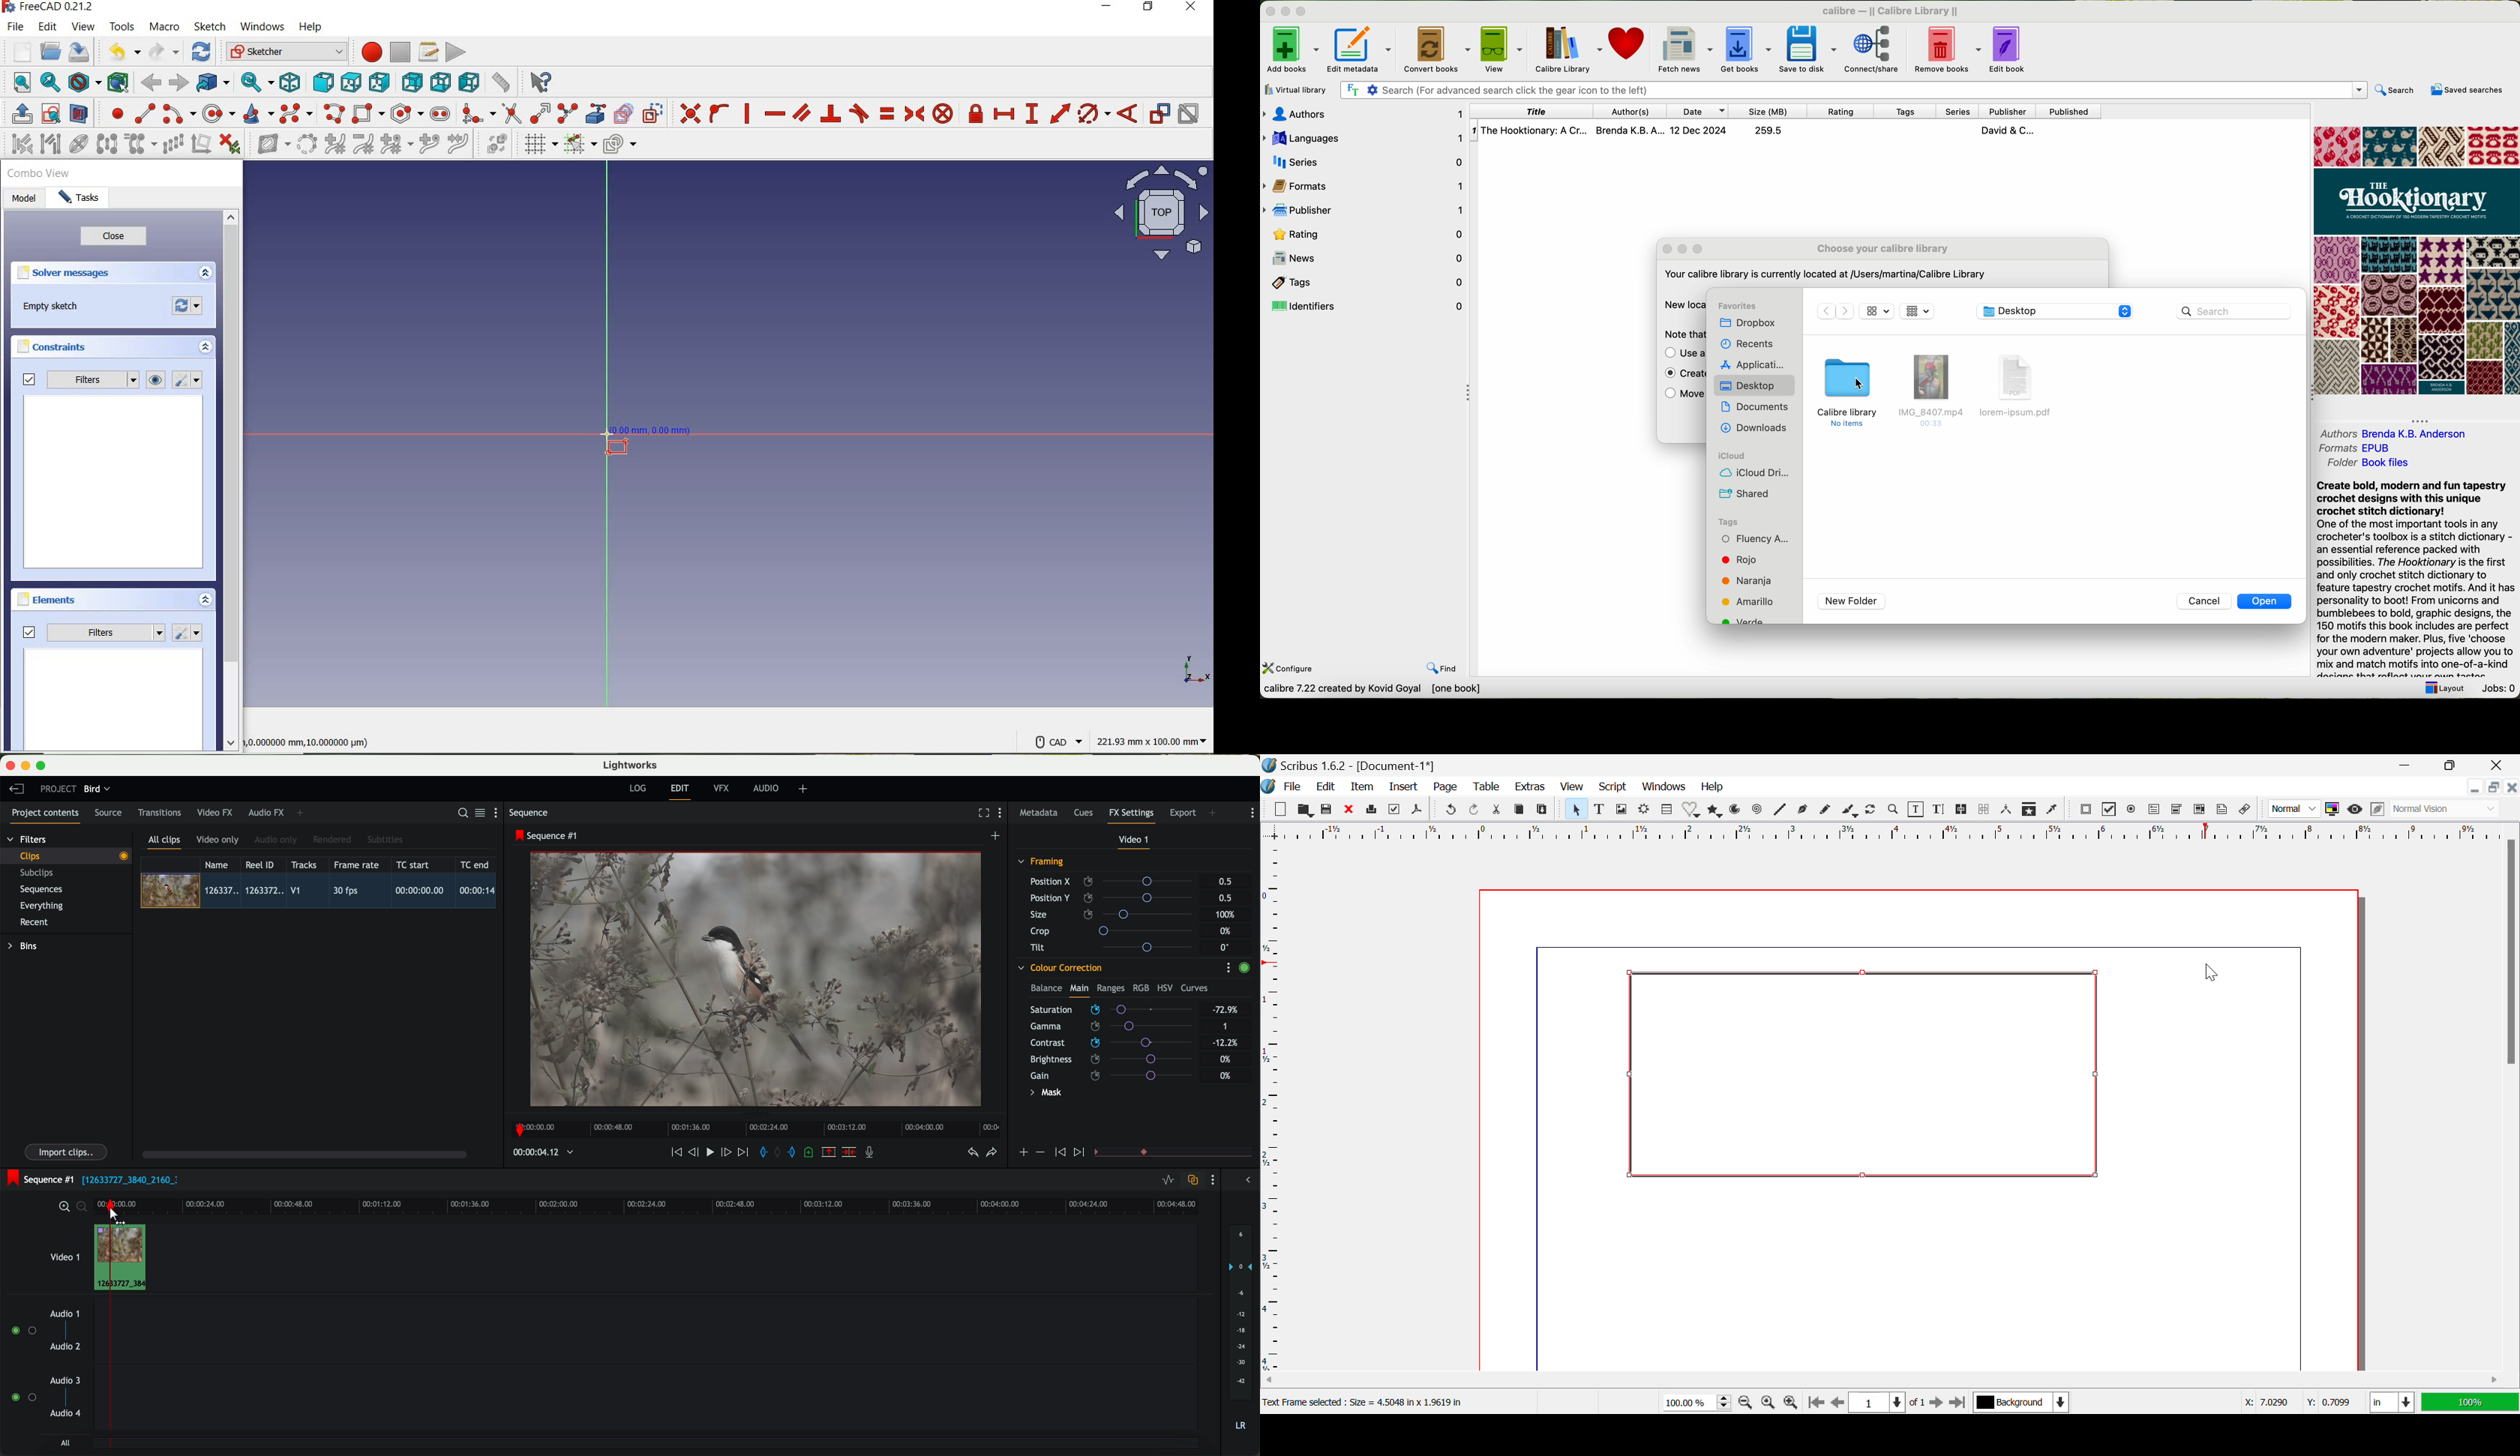 The width and height of the screenshot is (2520, 1456). What do you see at coordinates (1114, 915) in the screenshot?
I see `size` at bounding box center [1114, 915].